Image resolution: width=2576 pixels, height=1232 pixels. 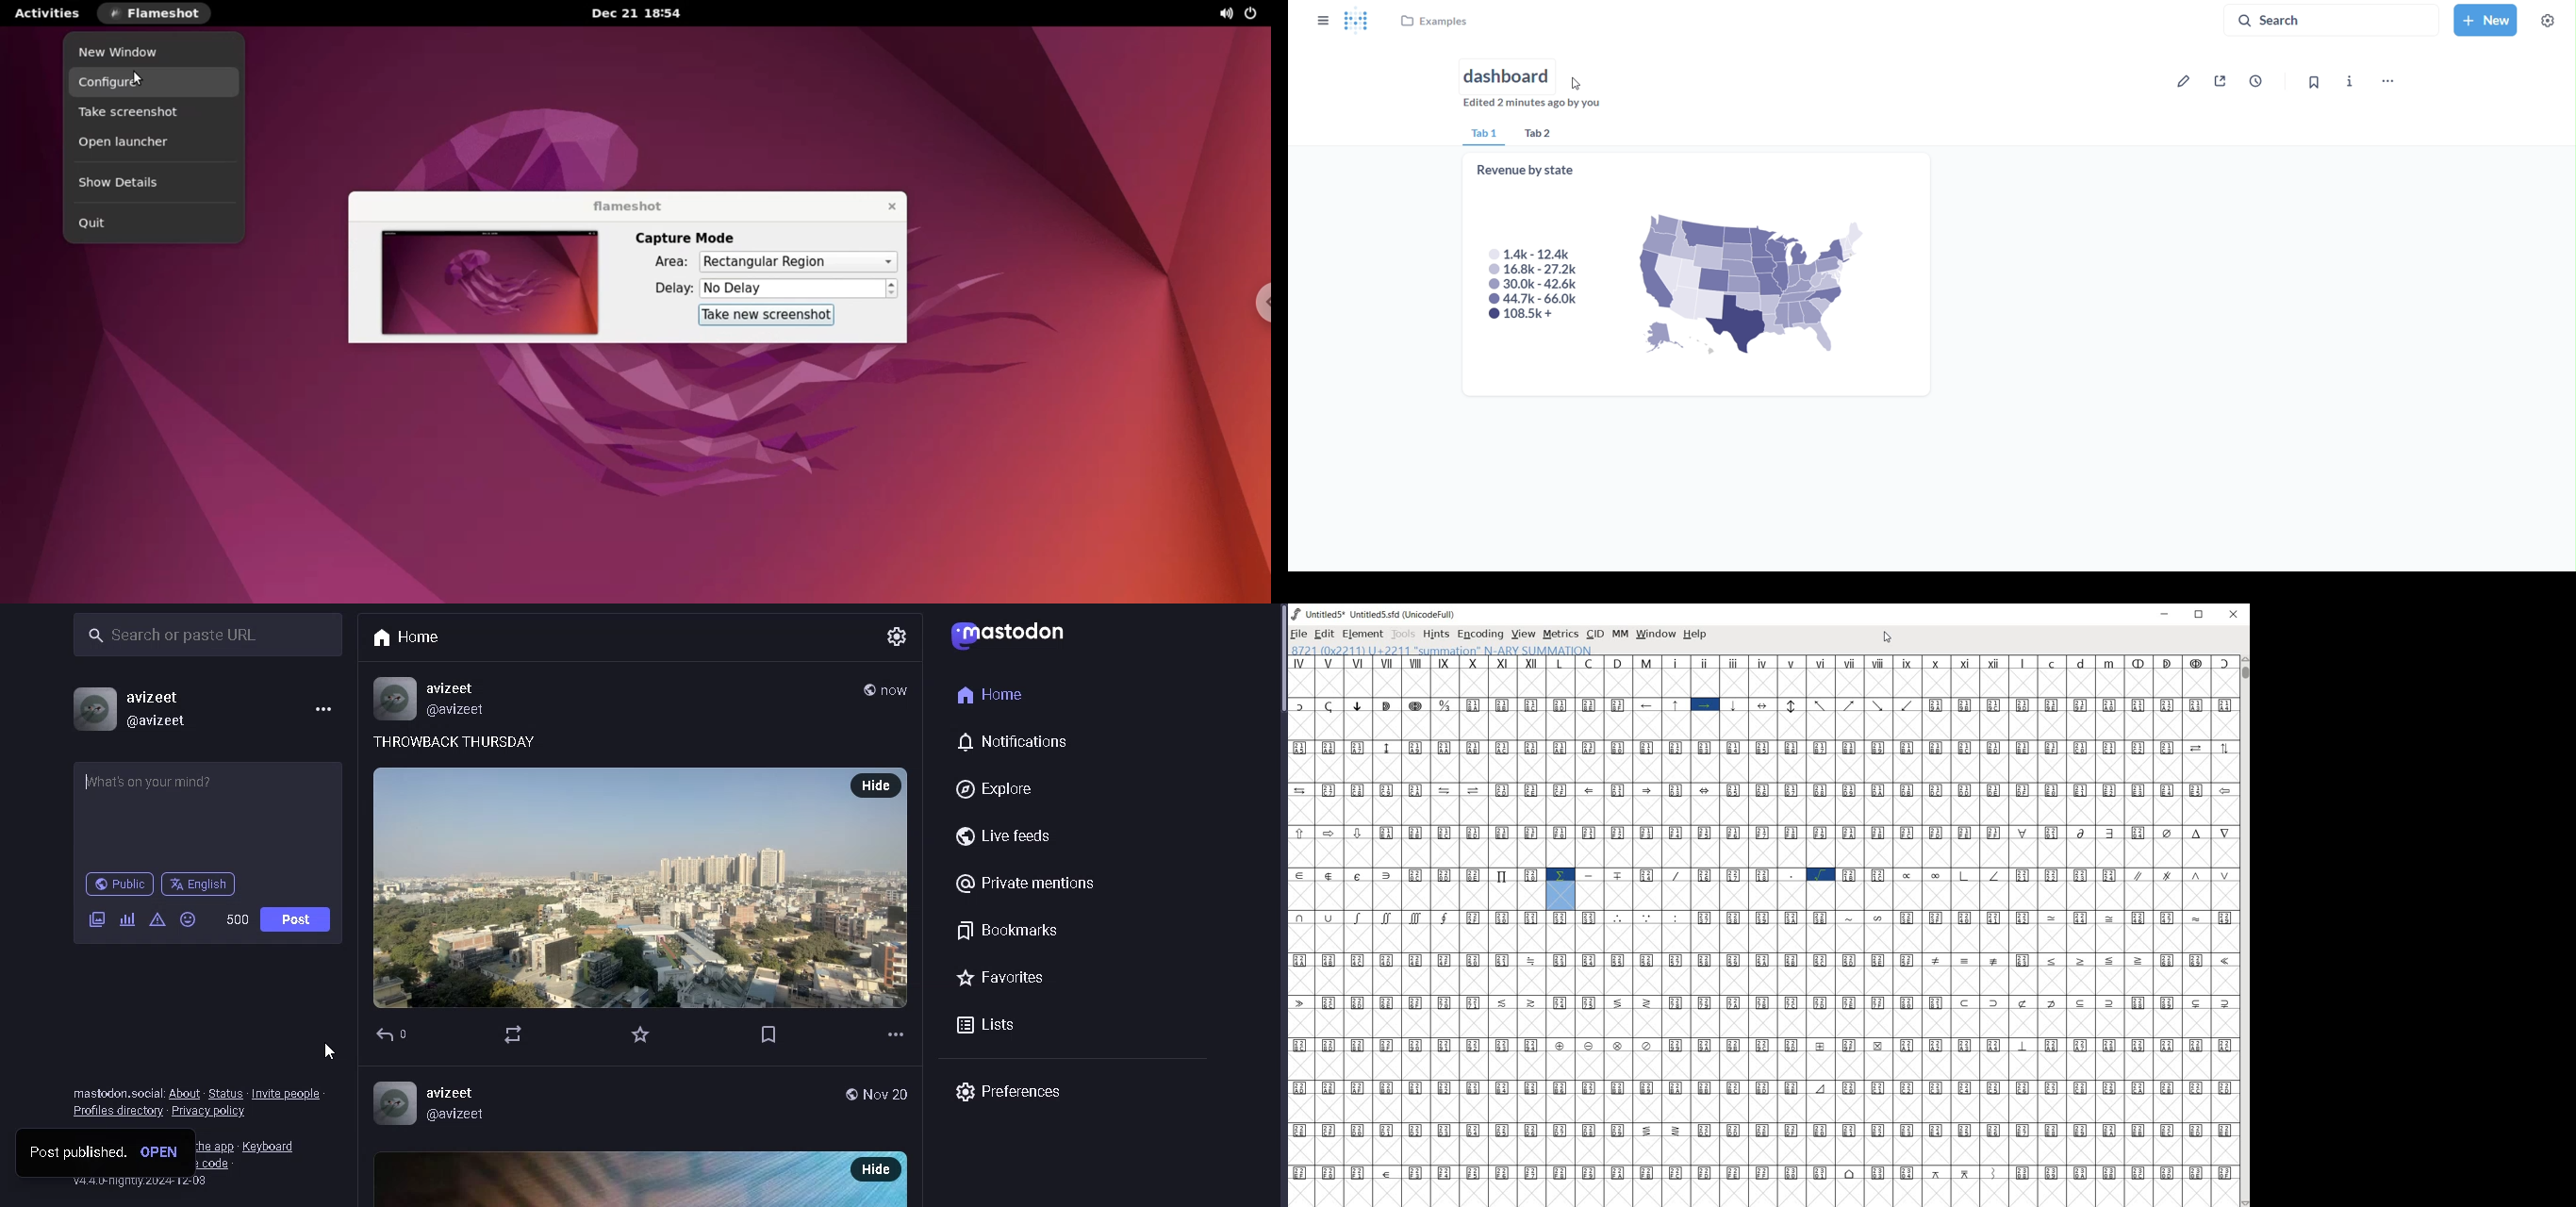 I want to click on scroll bar, so click(x=1280, y=670).